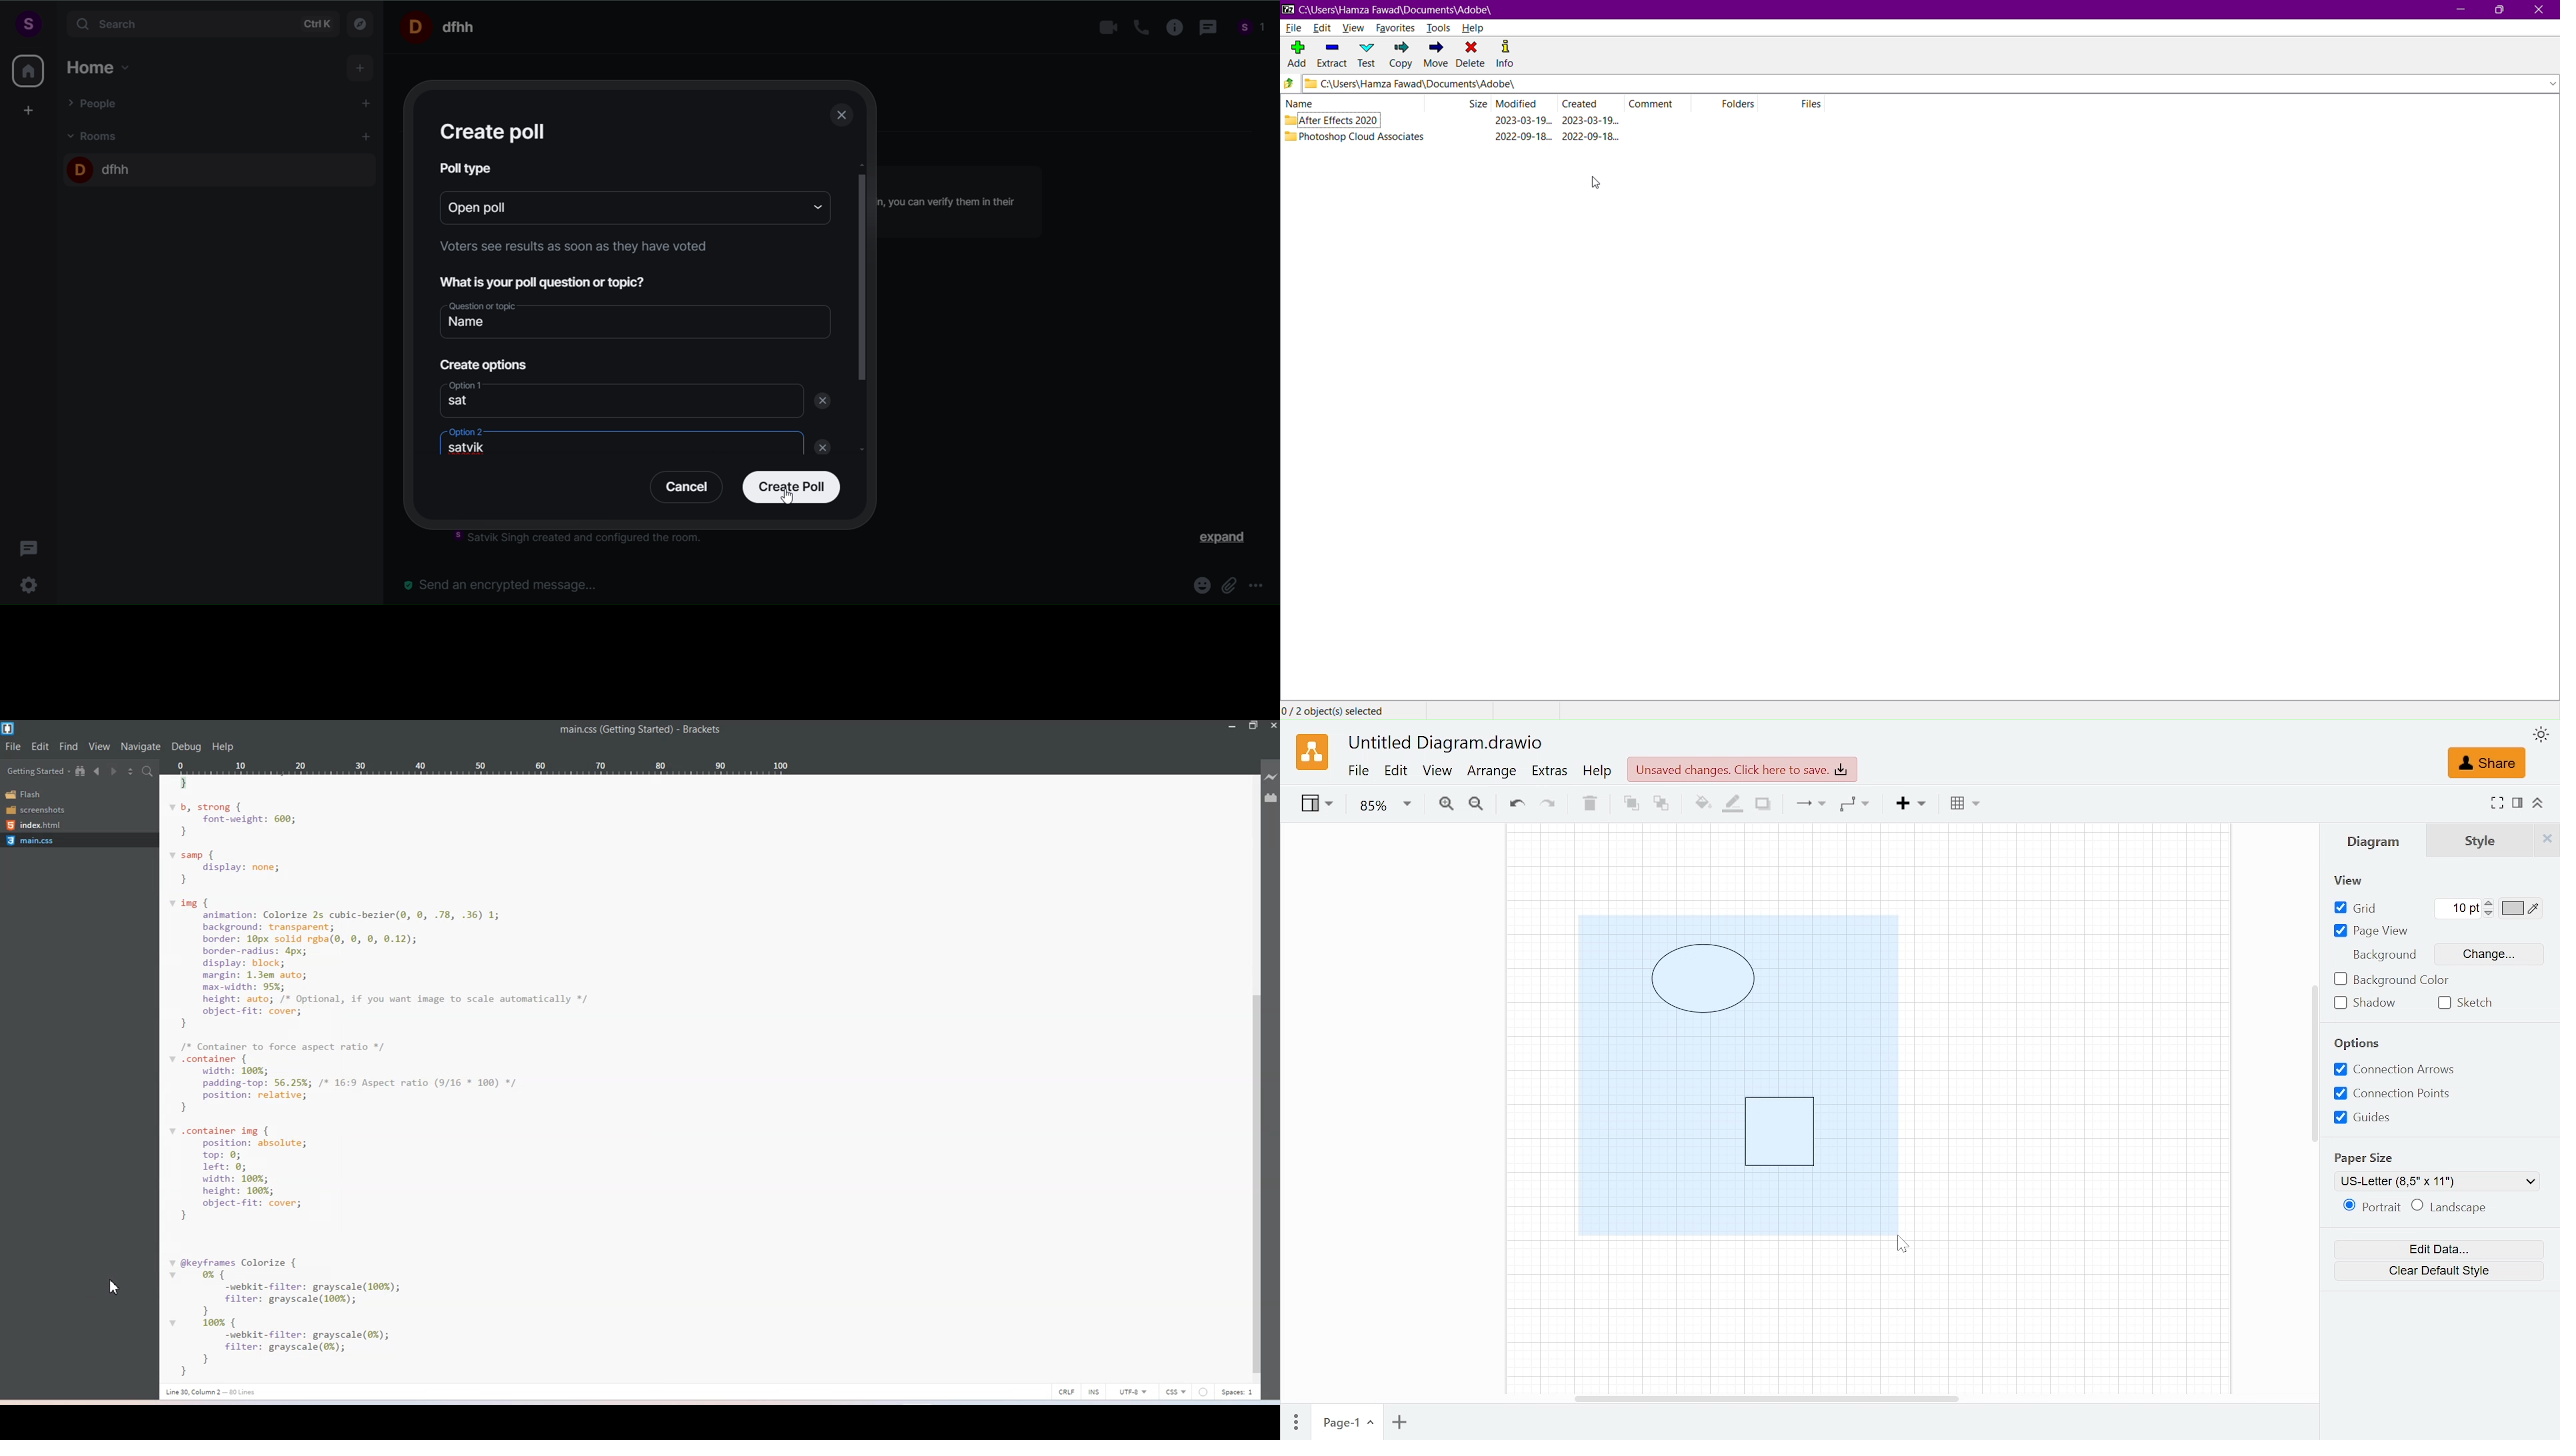 This screenshot has height=1456, width=2576. I want to click on option 2, so click(608, 442).